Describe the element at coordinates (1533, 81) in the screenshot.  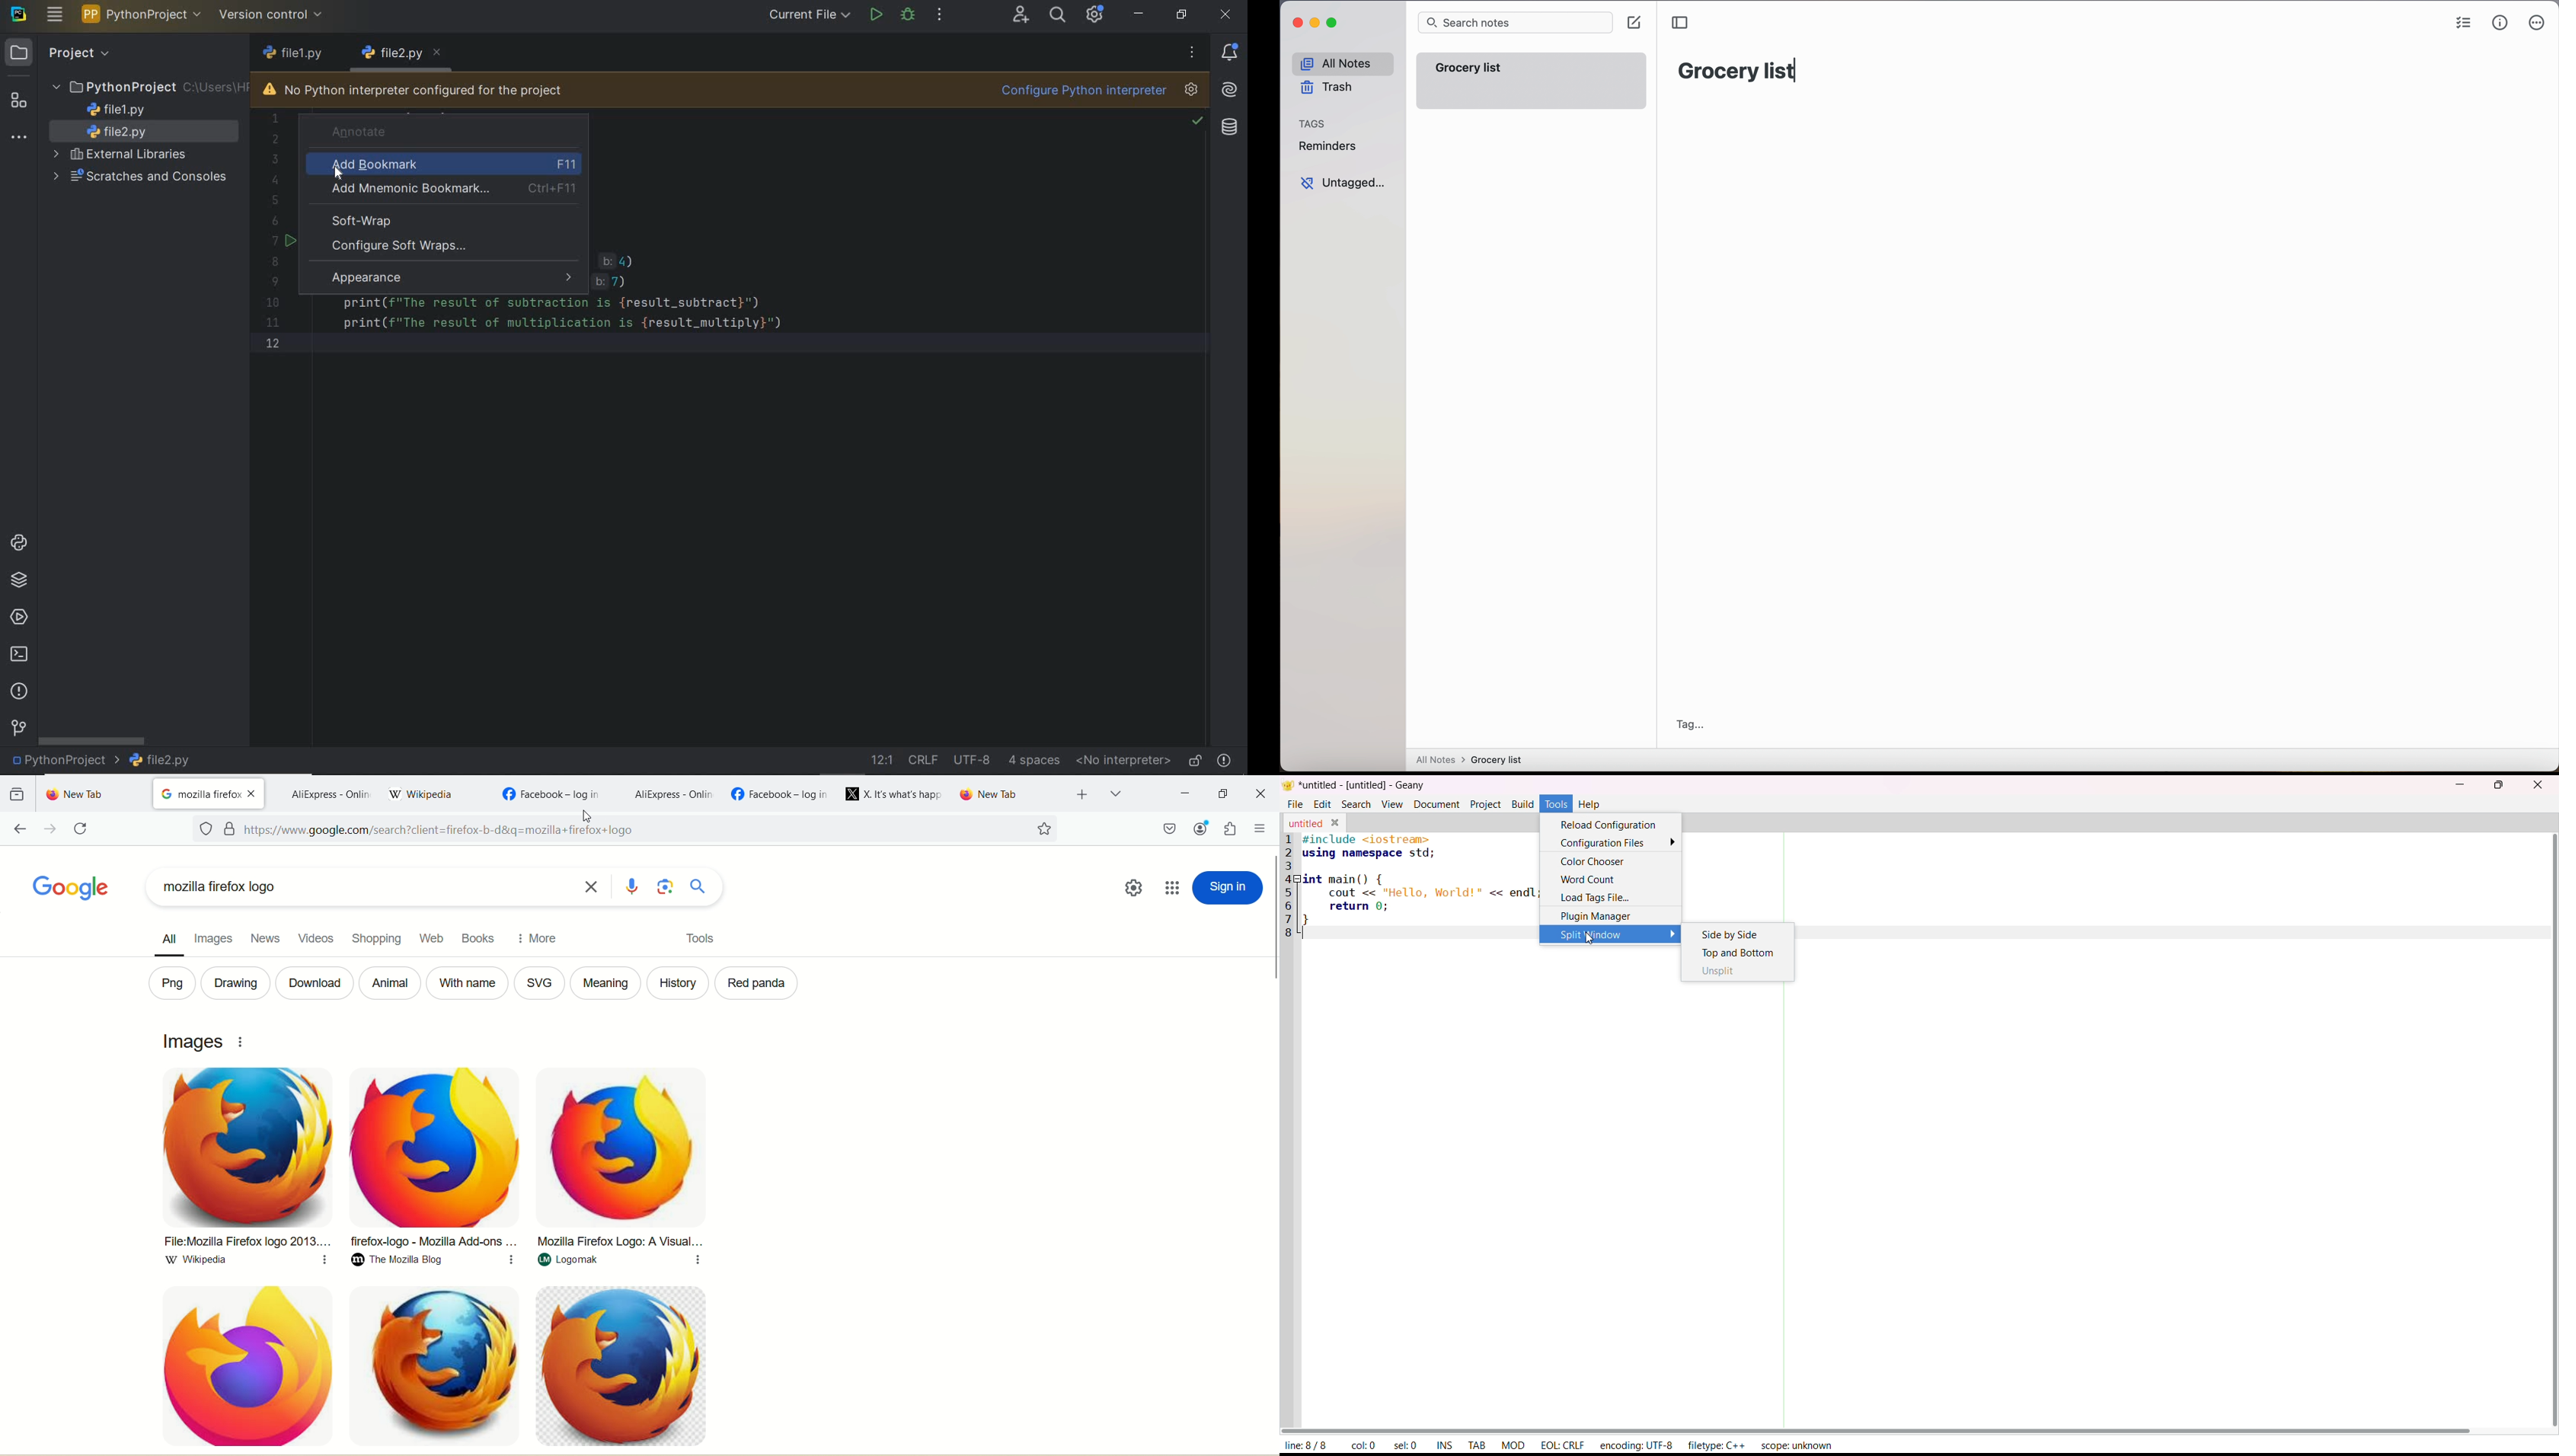
I see `new note` at that location.